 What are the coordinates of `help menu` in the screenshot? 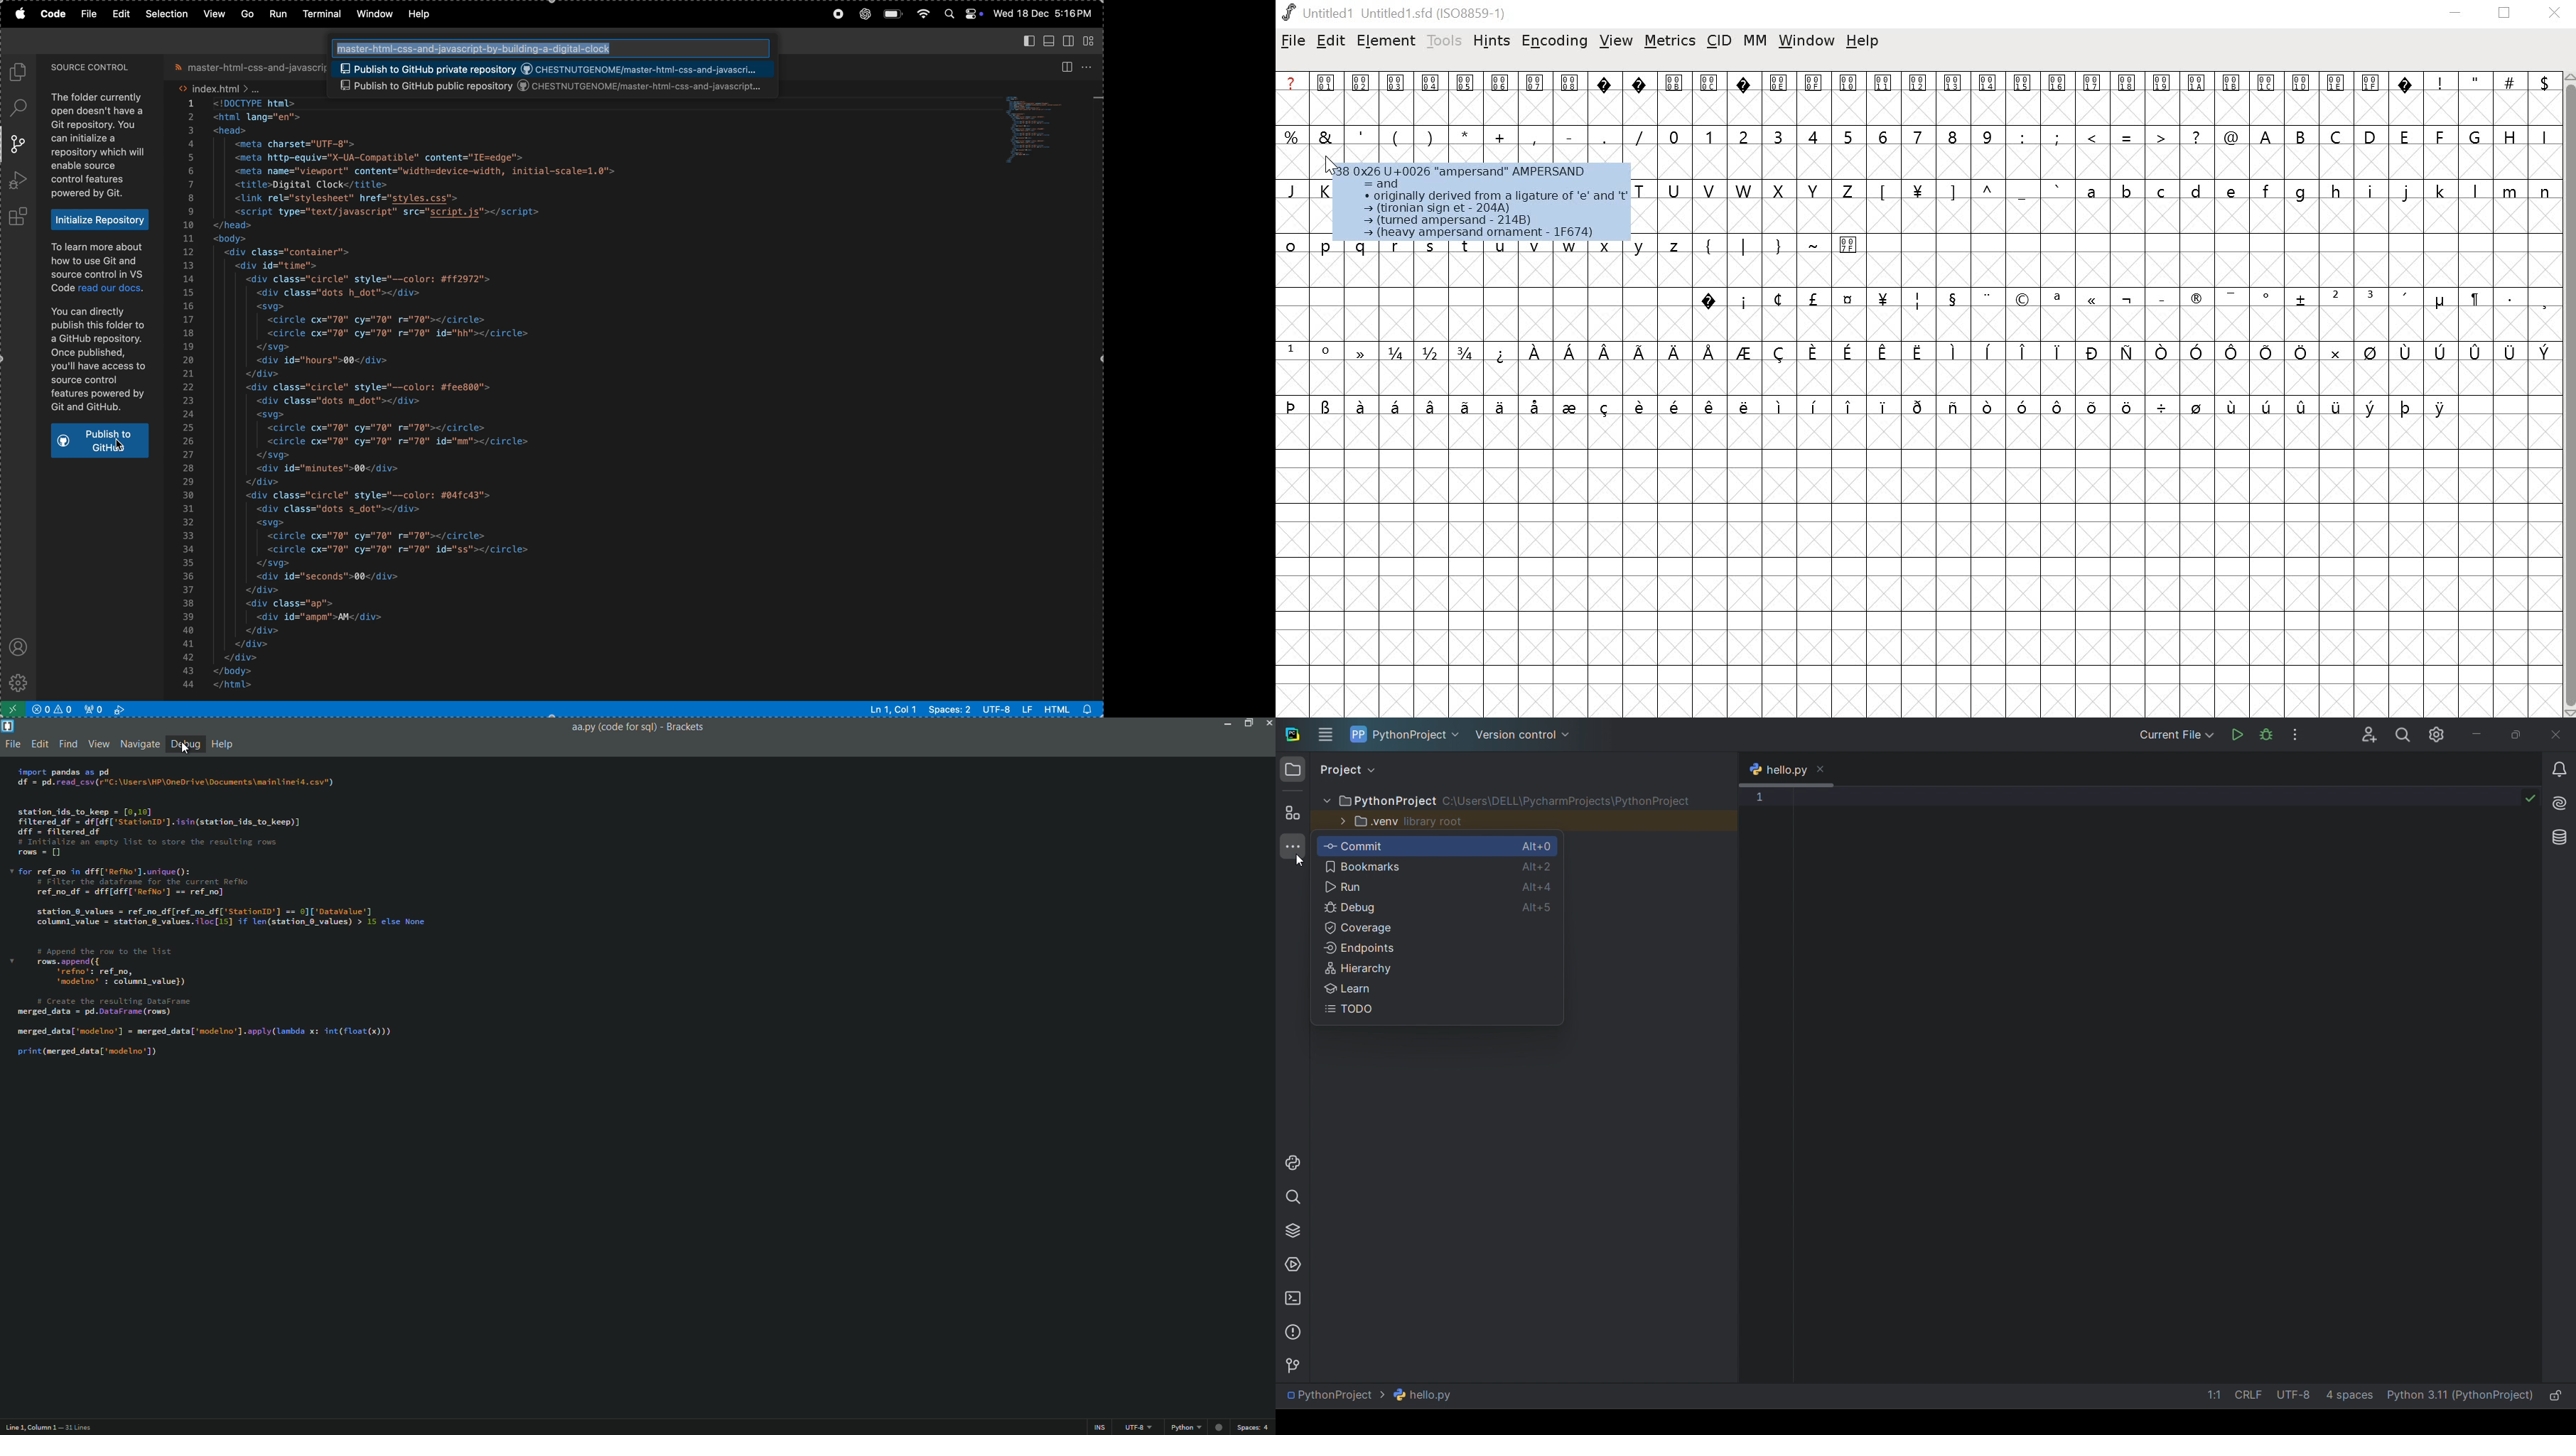 It's located at (223, 744).